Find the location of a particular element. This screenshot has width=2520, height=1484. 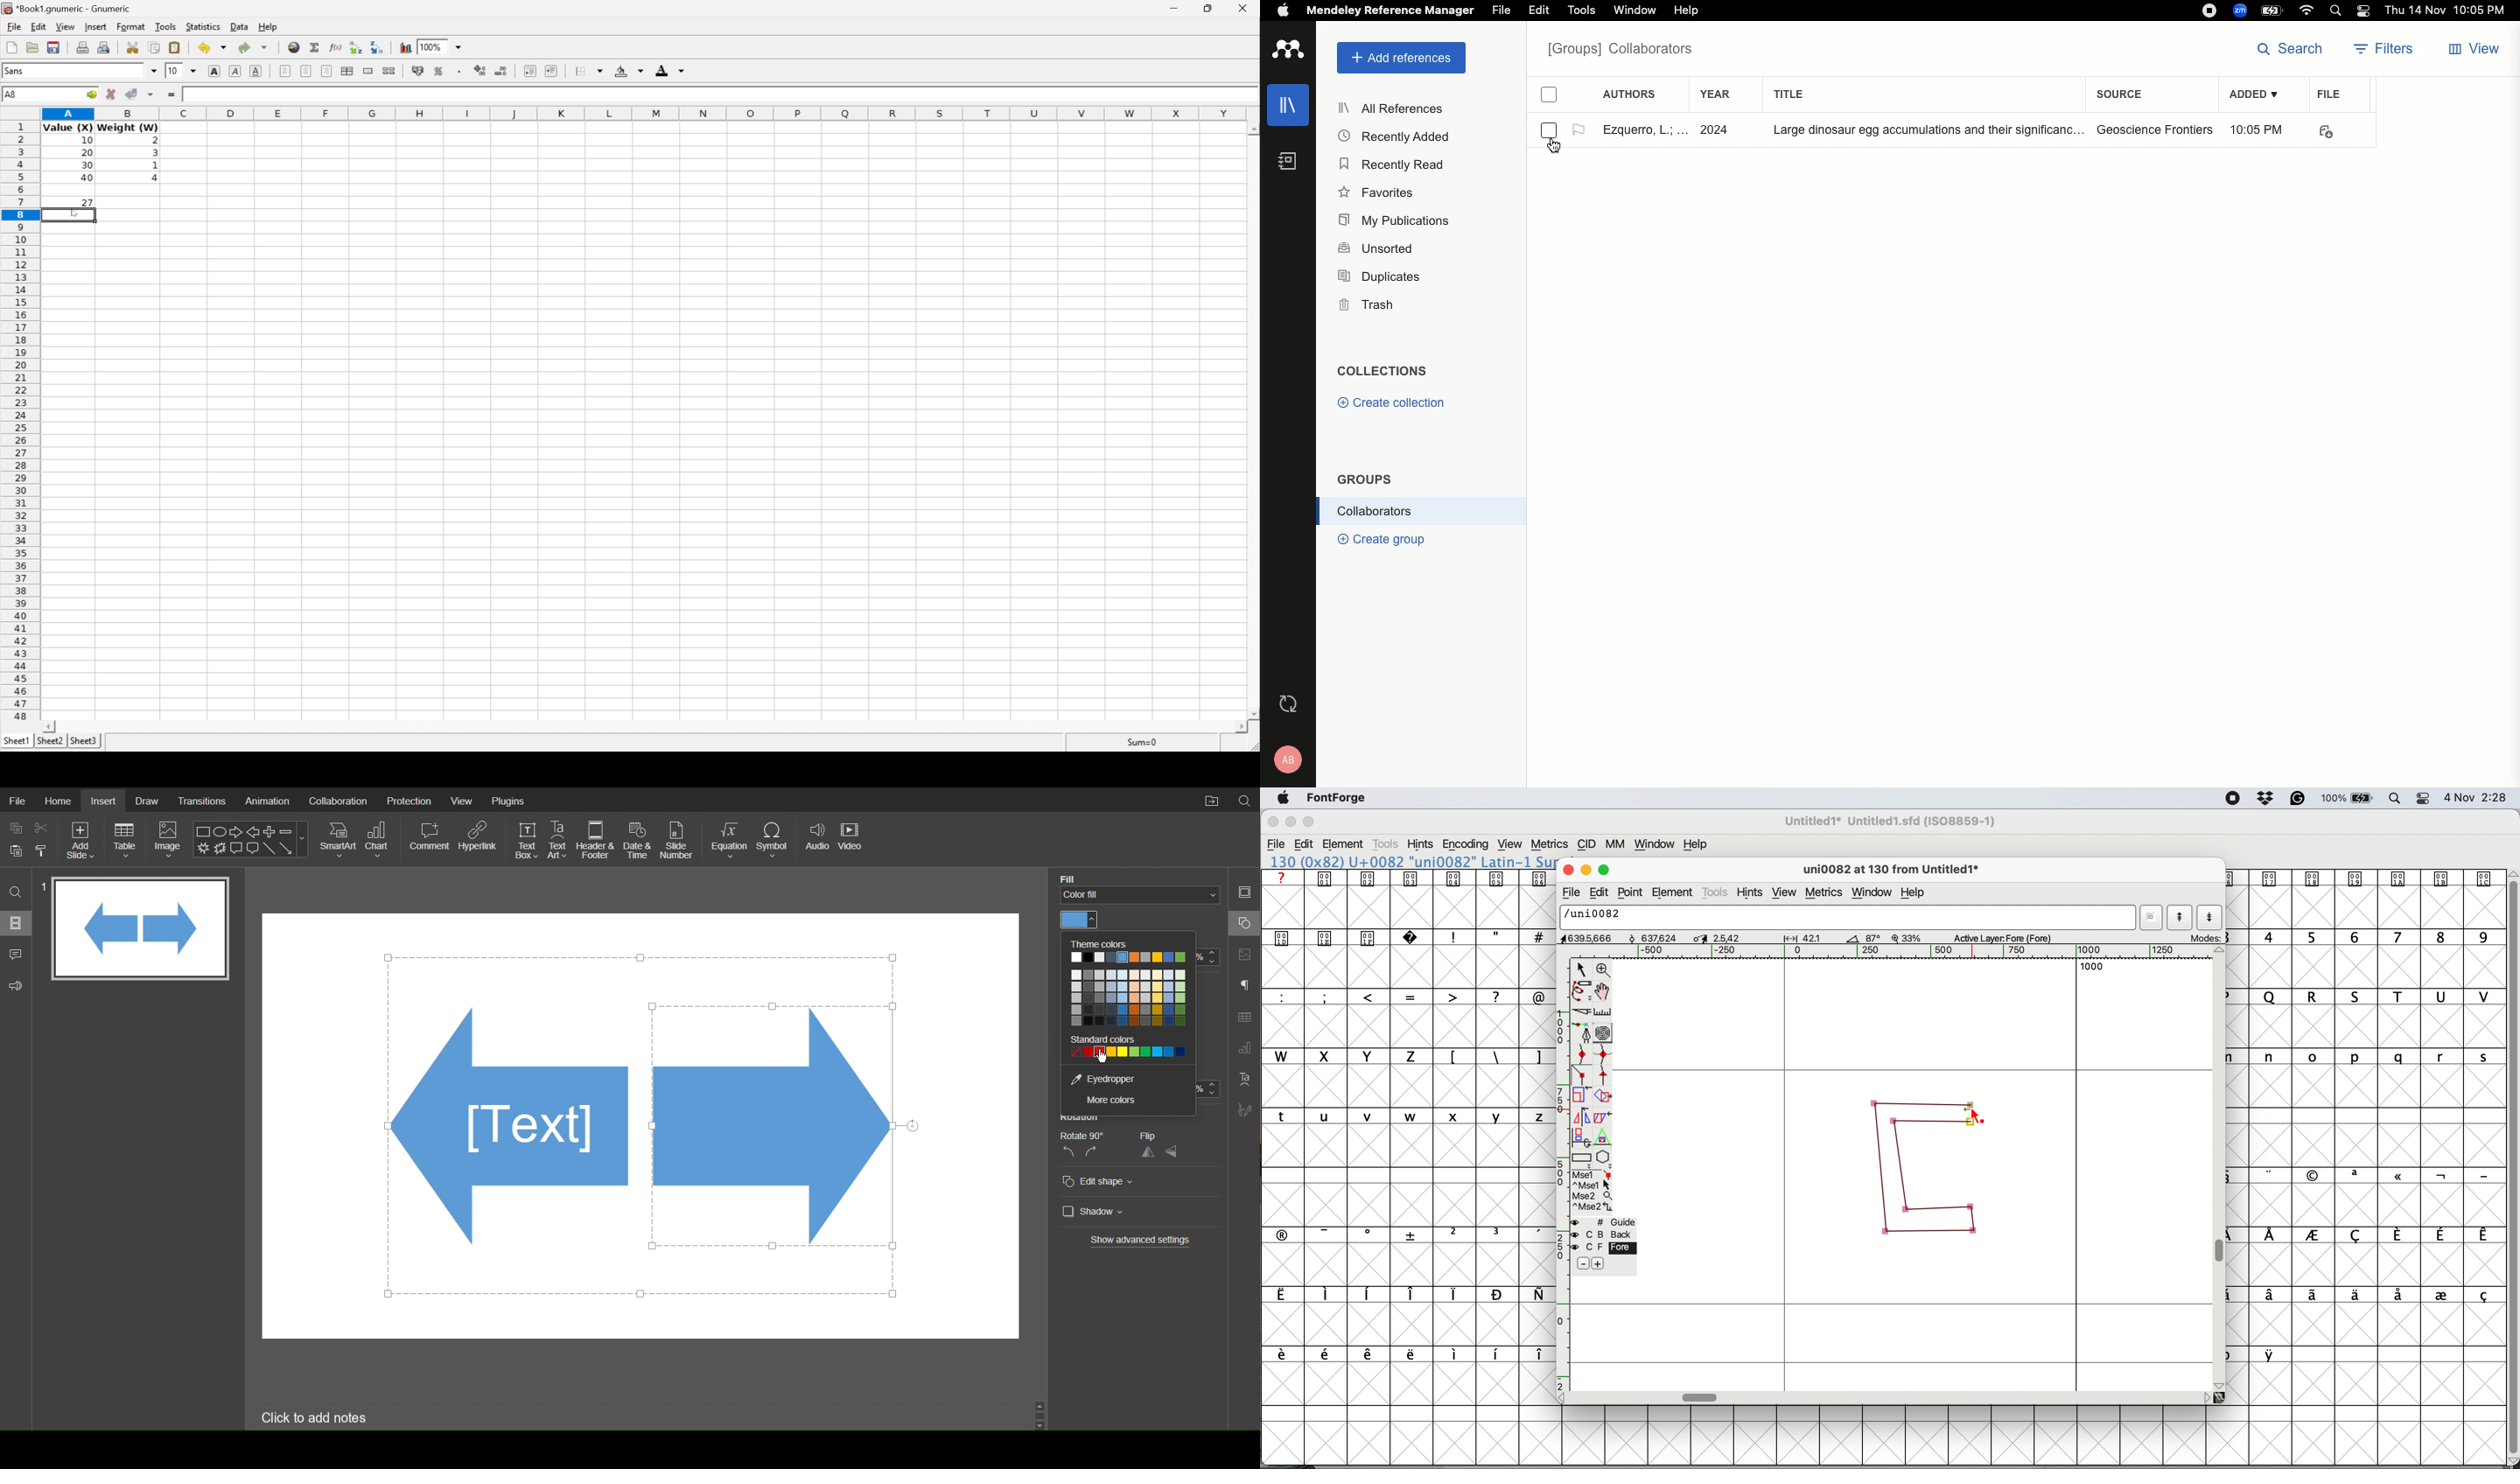

Redo is located at coordinates (253, 47).